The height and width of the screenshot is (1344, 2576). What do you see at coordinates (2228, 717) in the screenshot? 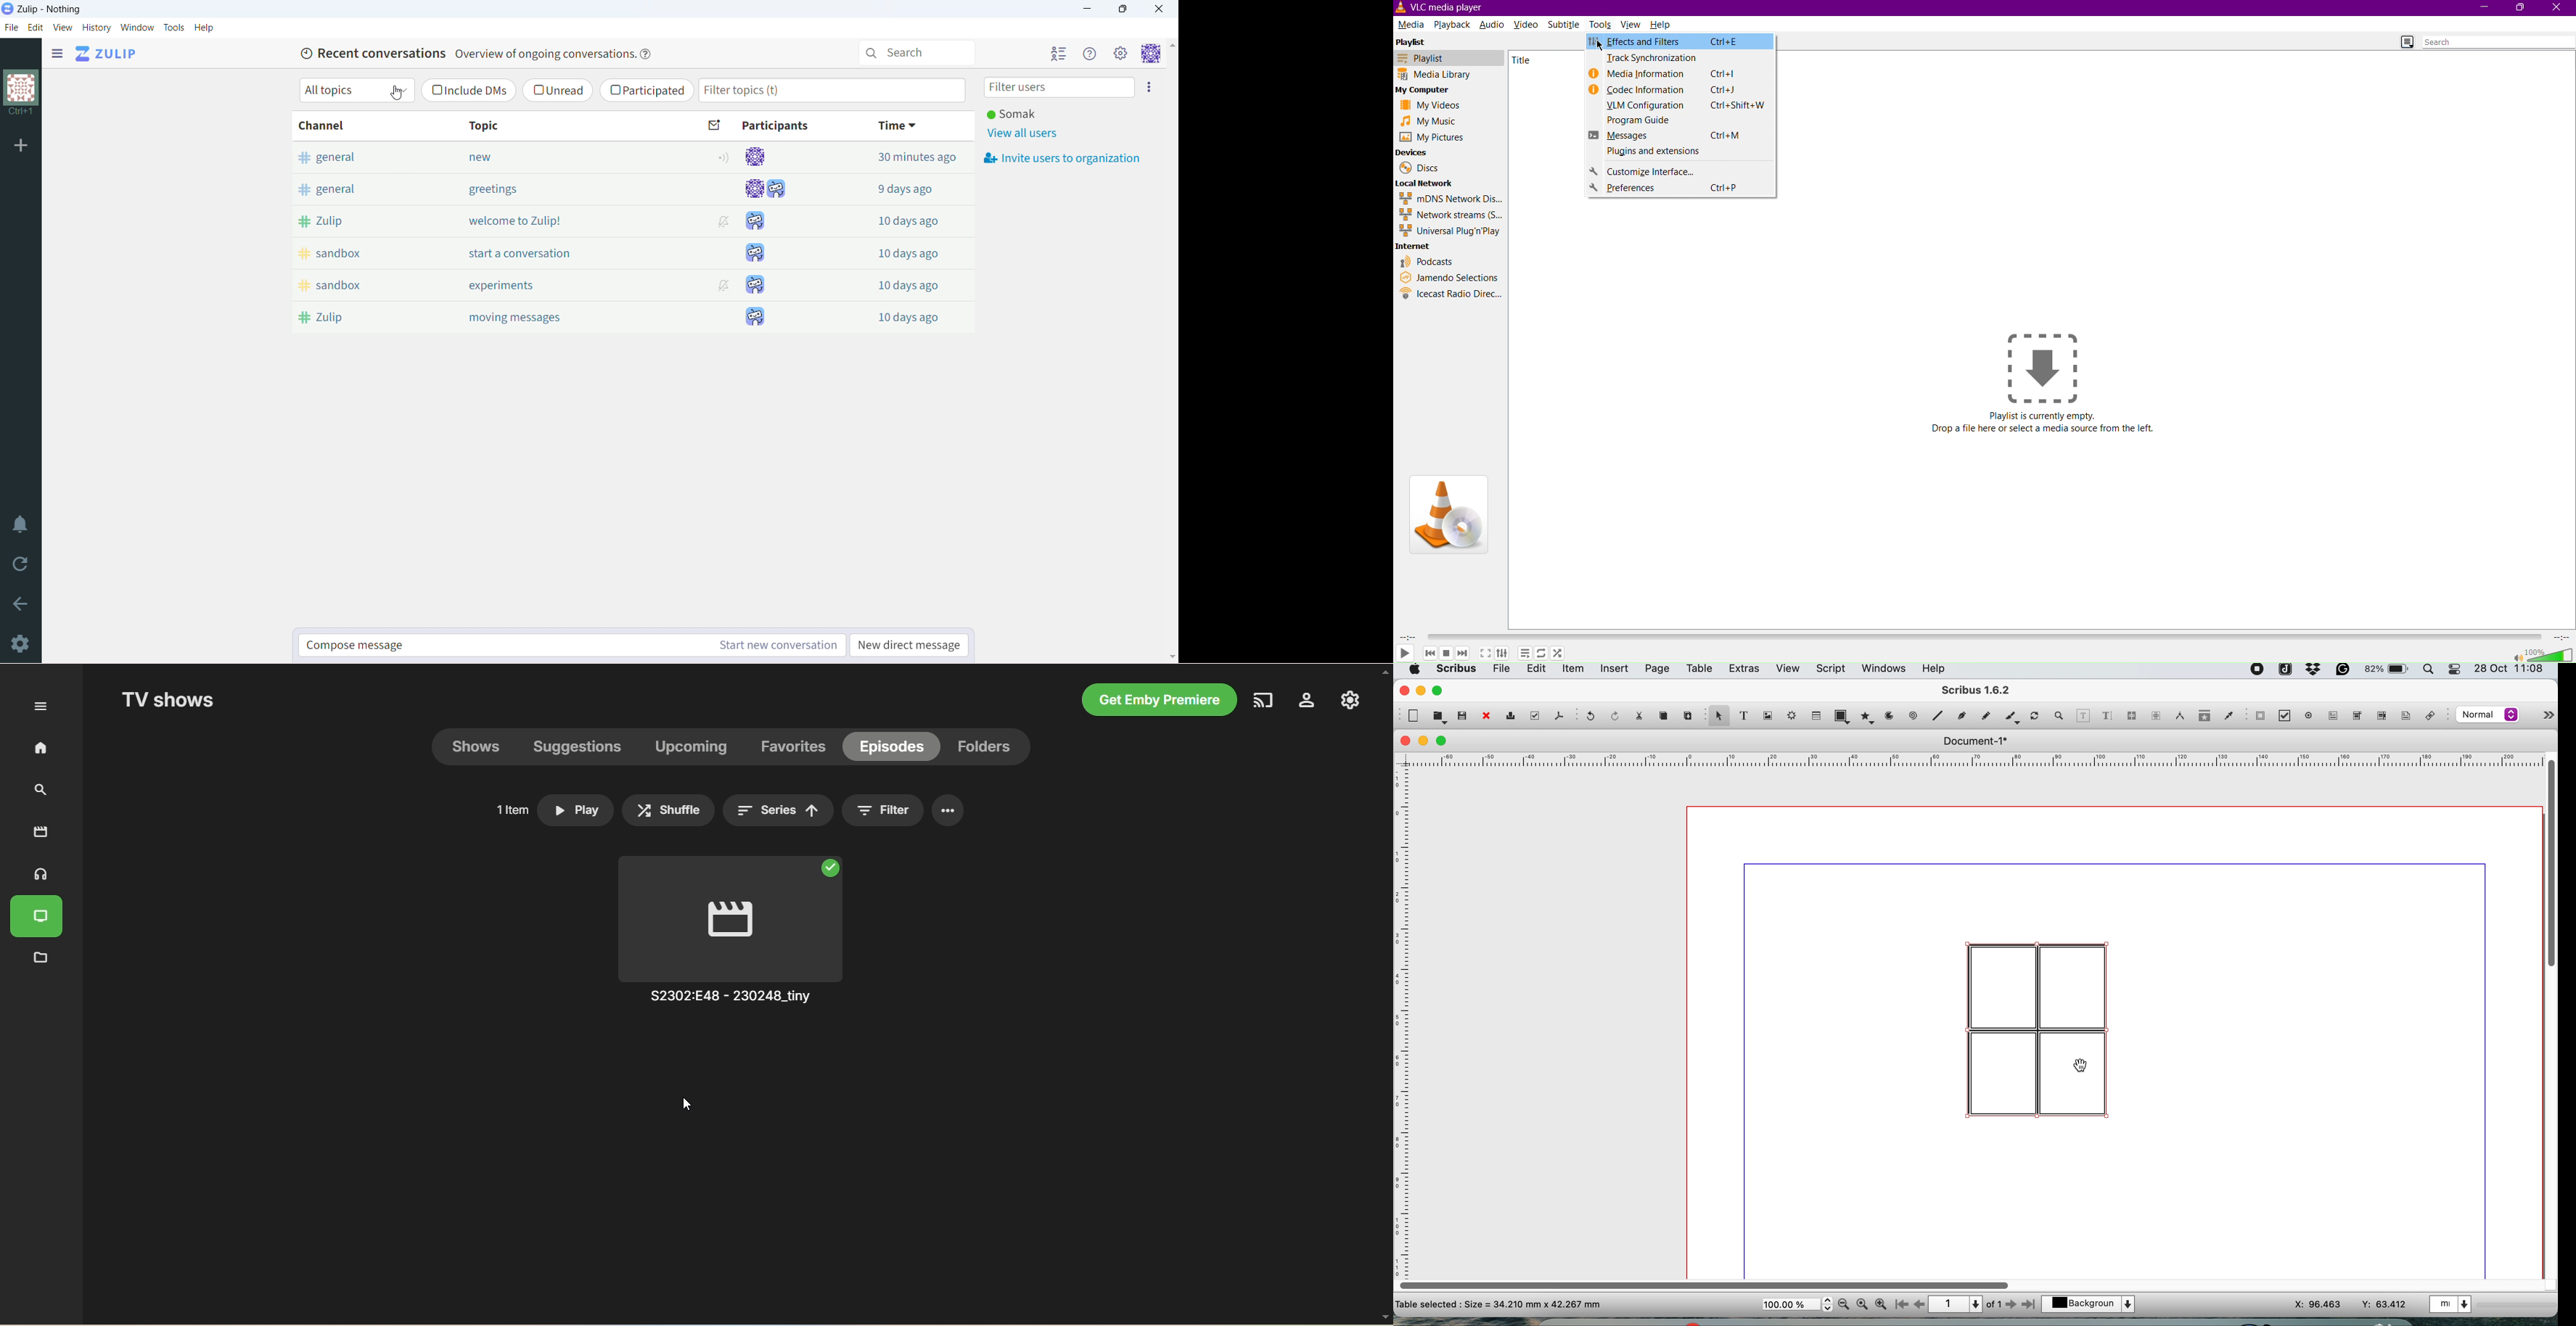
I see `eyedropper` at bounding box center [2228, 717].